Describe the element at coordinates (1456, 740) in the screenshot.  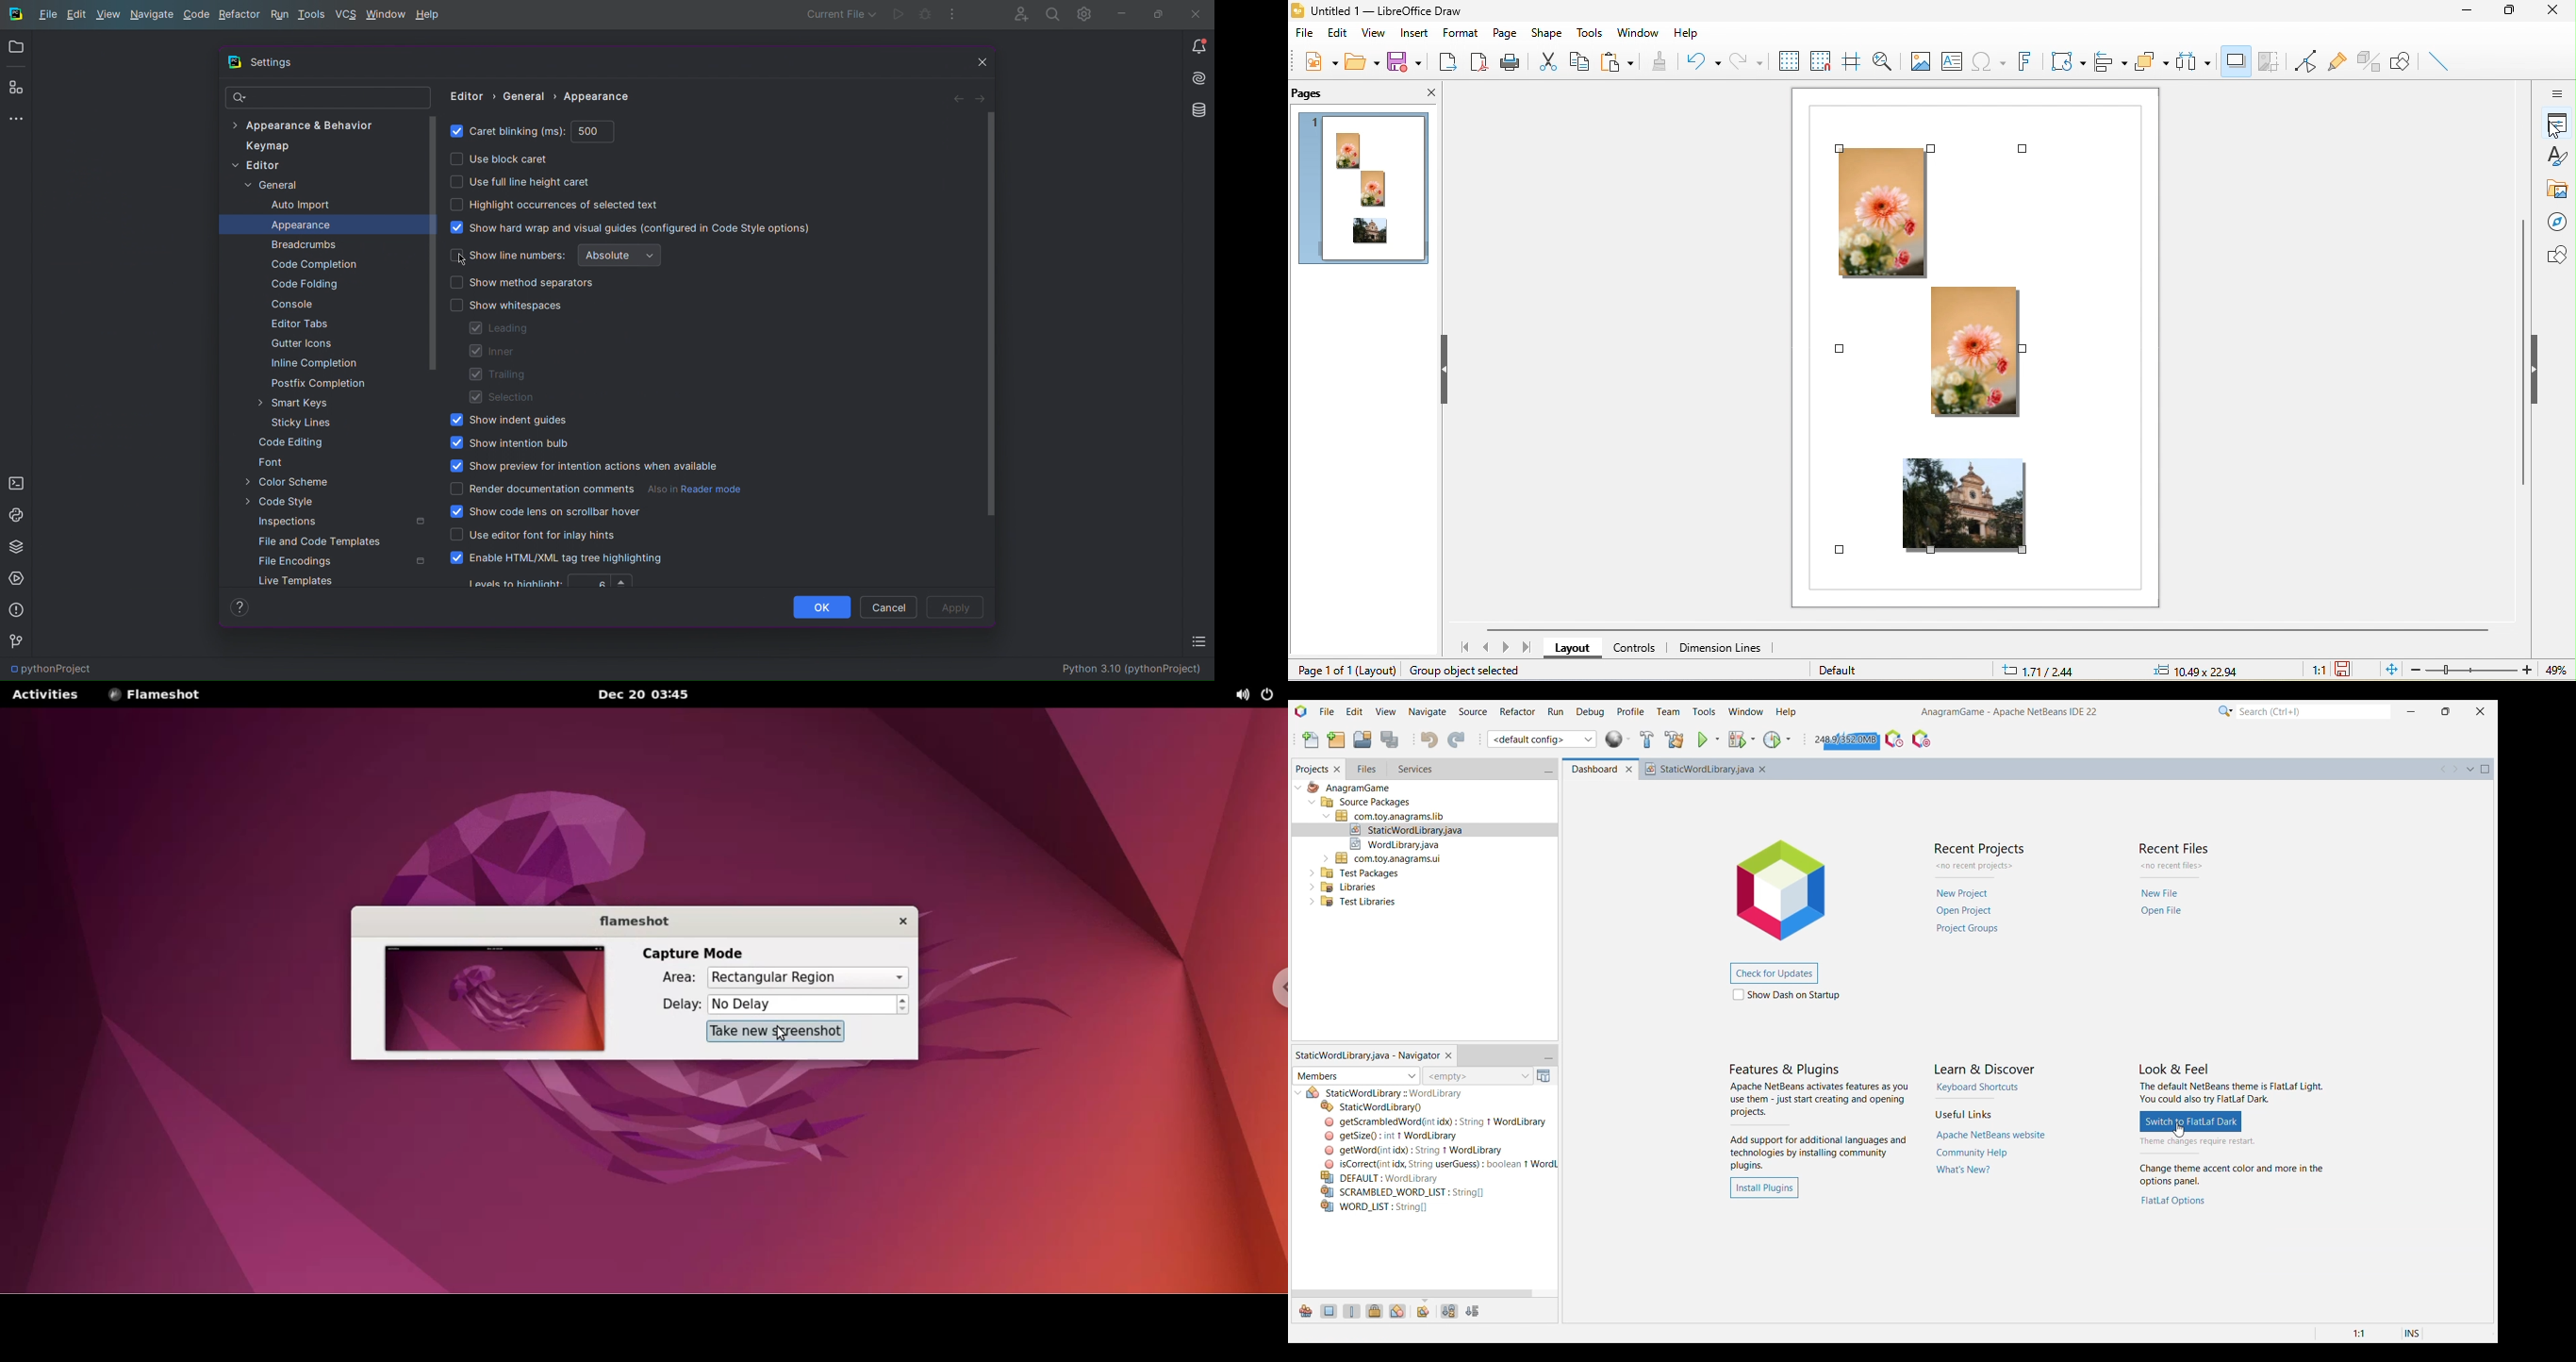
I see `Redo` at that location.